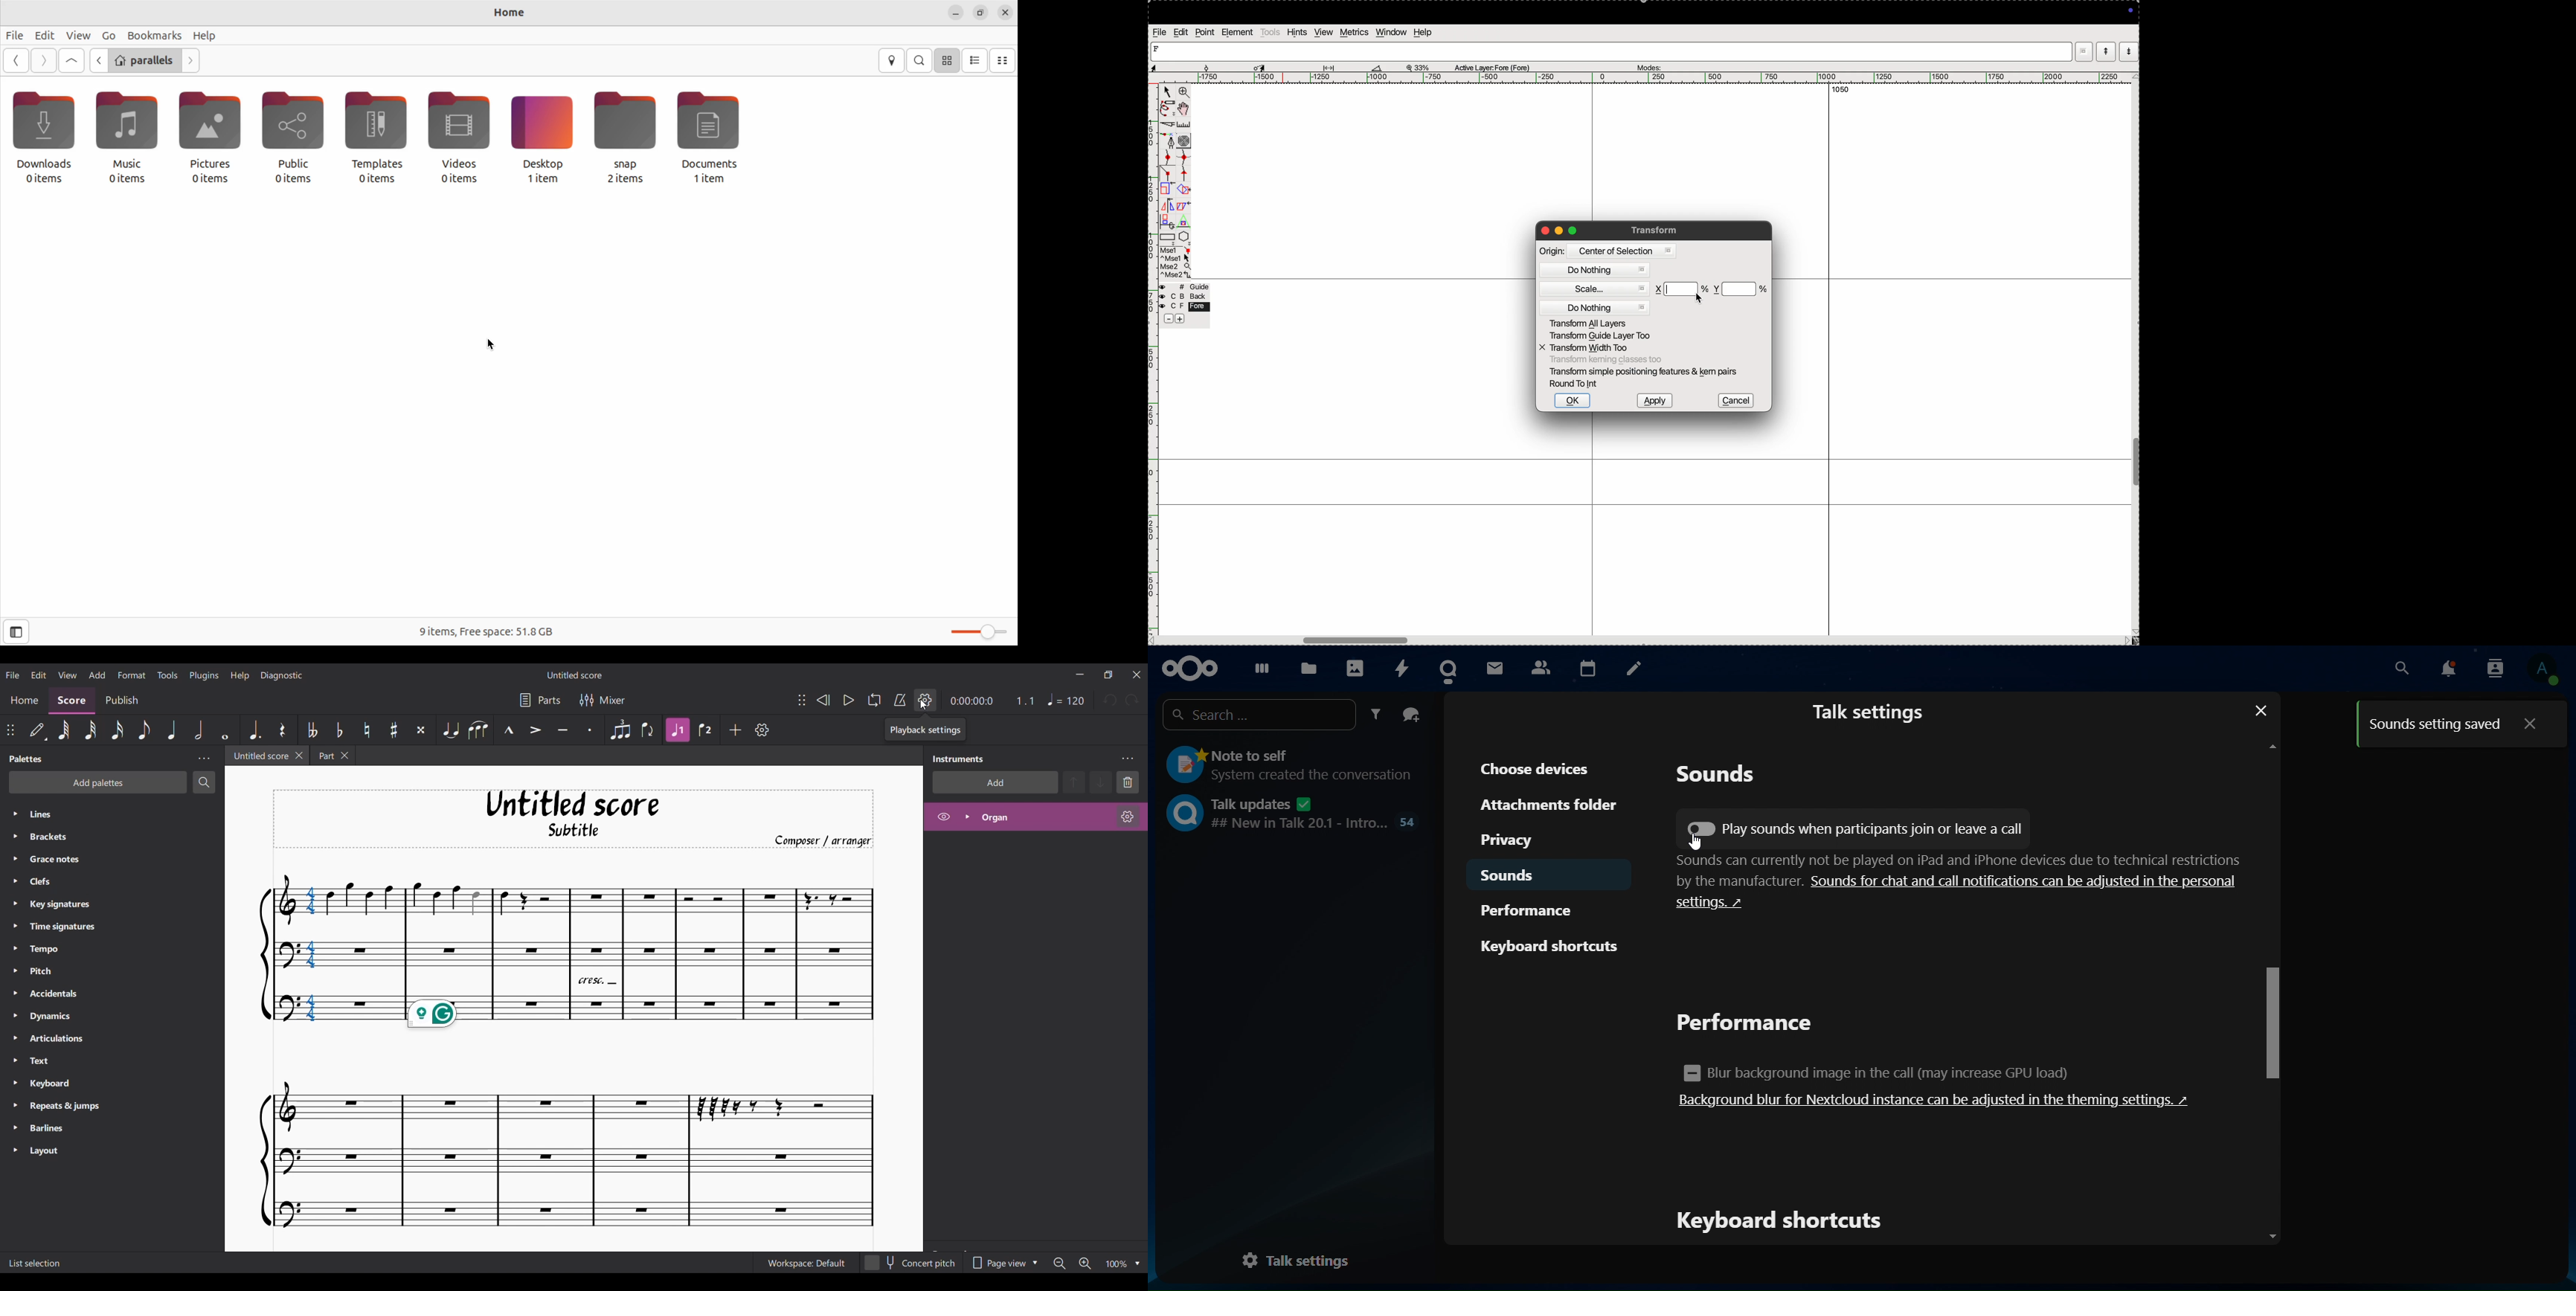 This screenshot has width=2576, height=1316. What do you see at coordinates (910, 1263) in the screenshot?
I see `Toggle for Concert pitch ` at bounding box center [910, 1263].